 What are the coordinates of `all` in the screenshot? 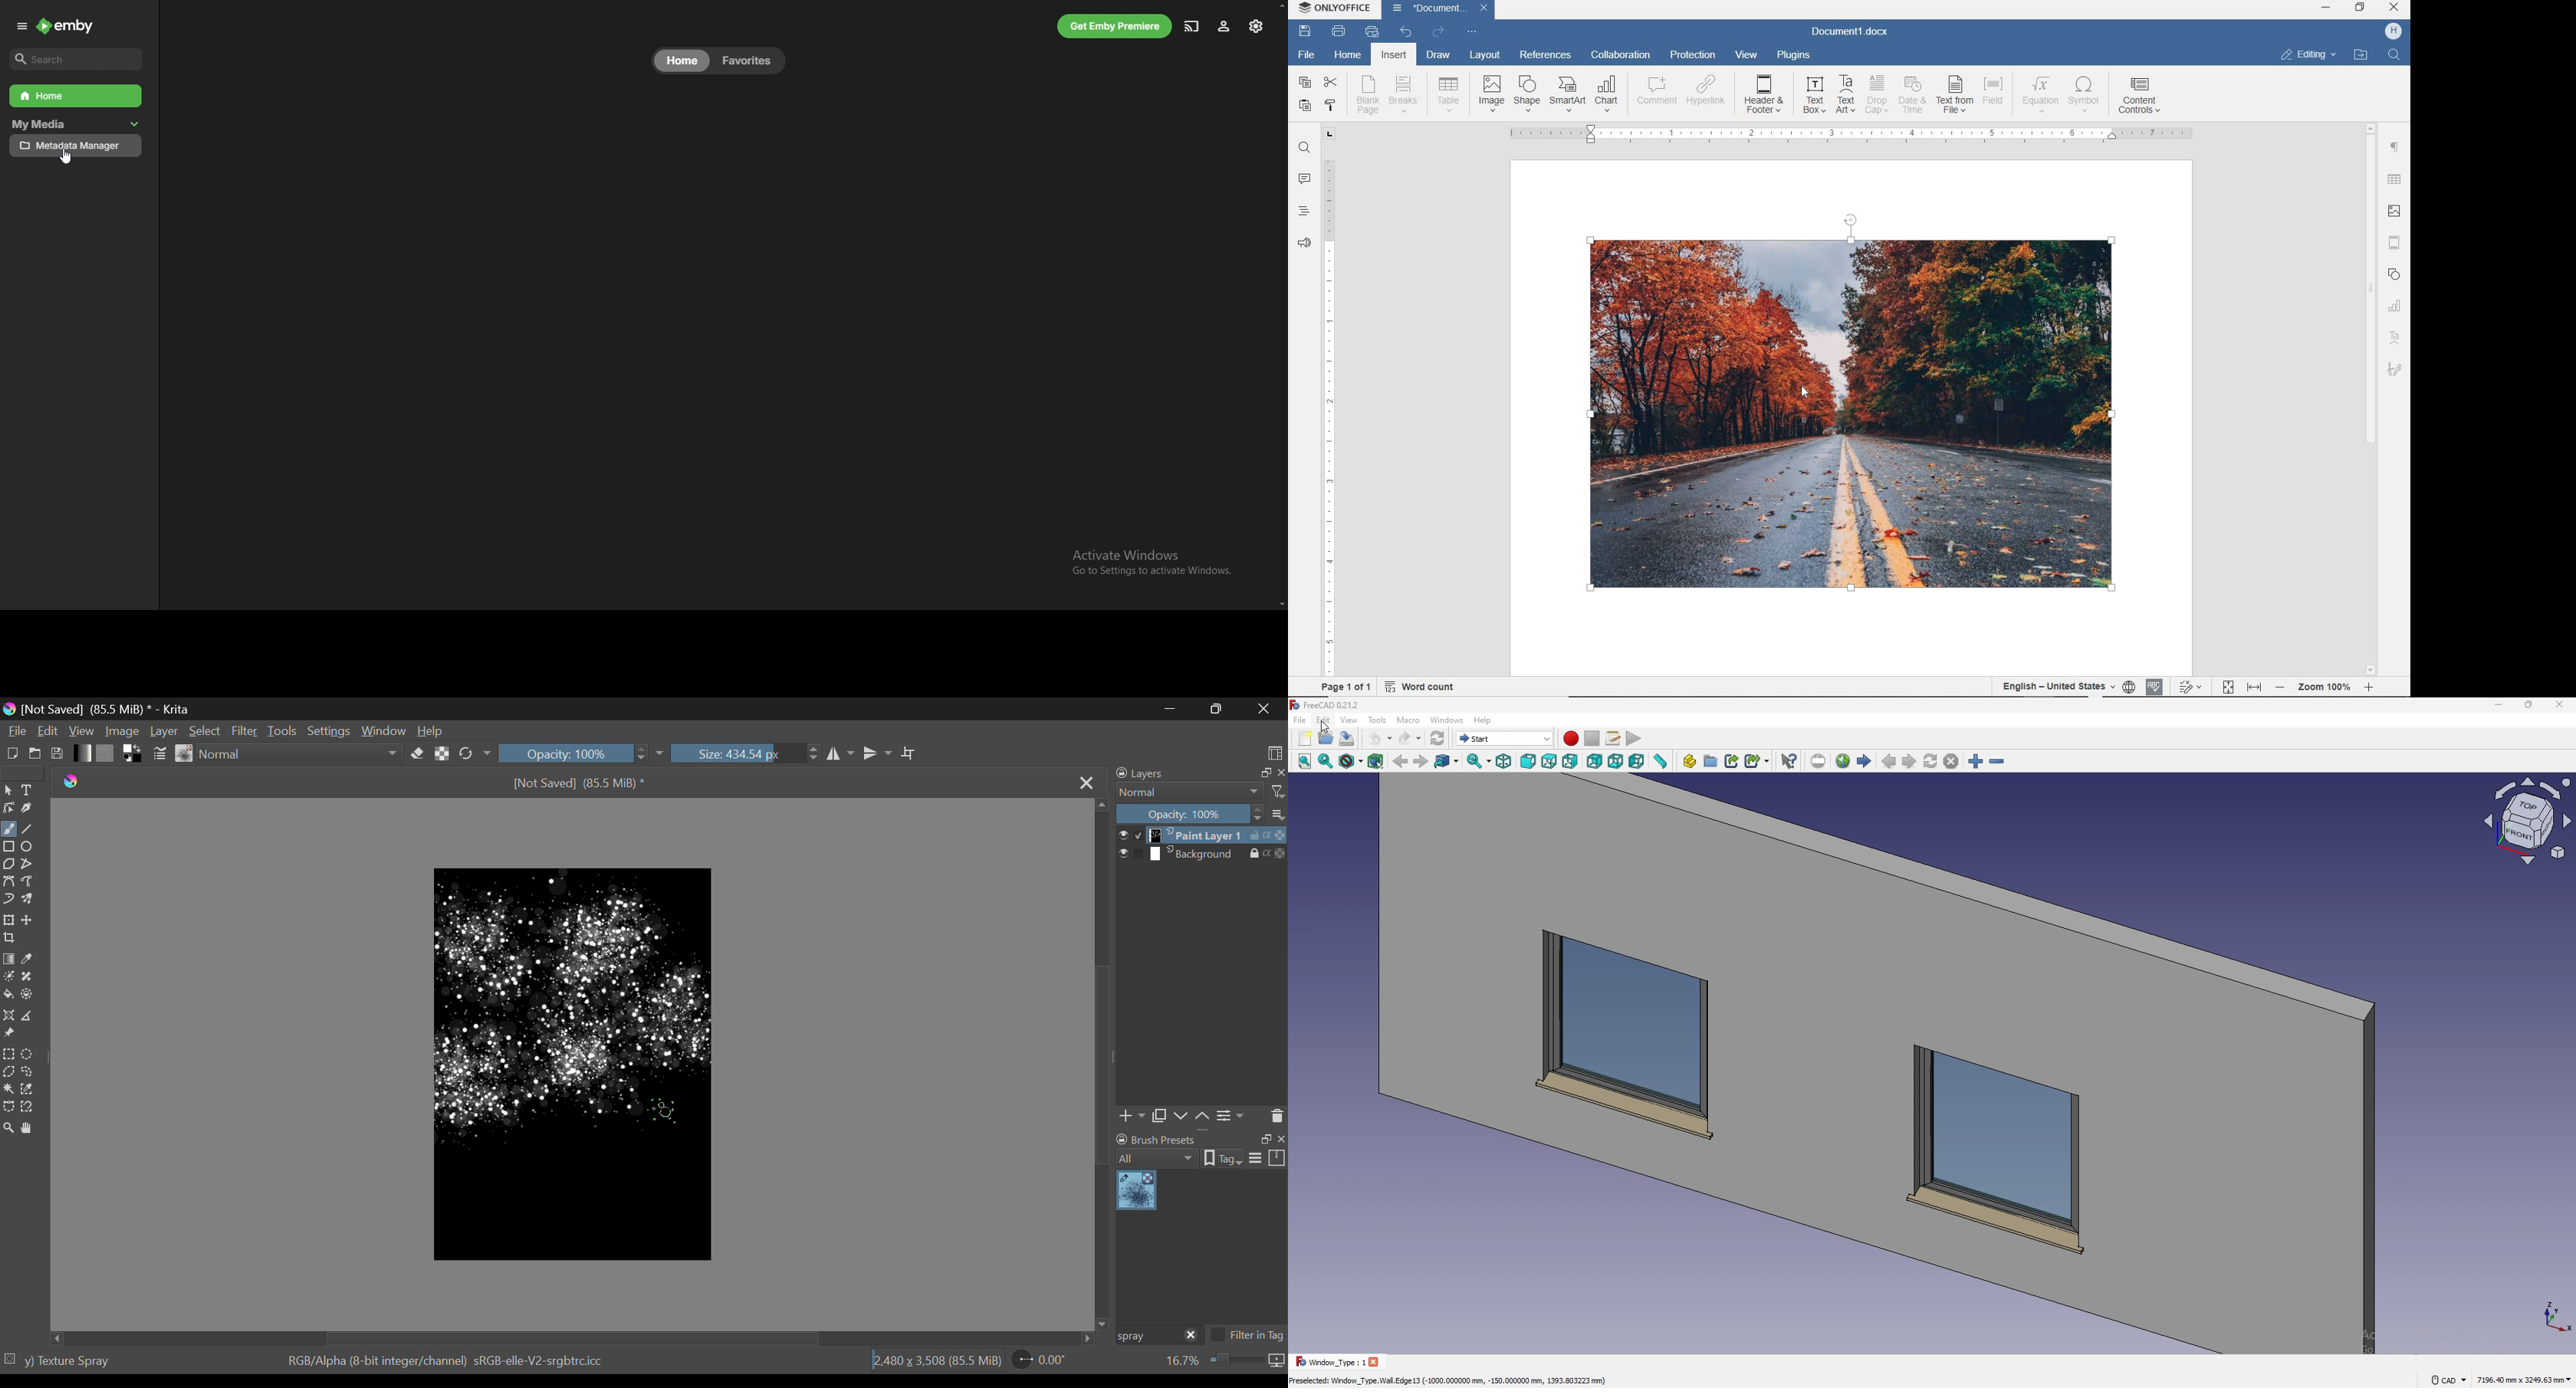 It's located at (1159, 1159).